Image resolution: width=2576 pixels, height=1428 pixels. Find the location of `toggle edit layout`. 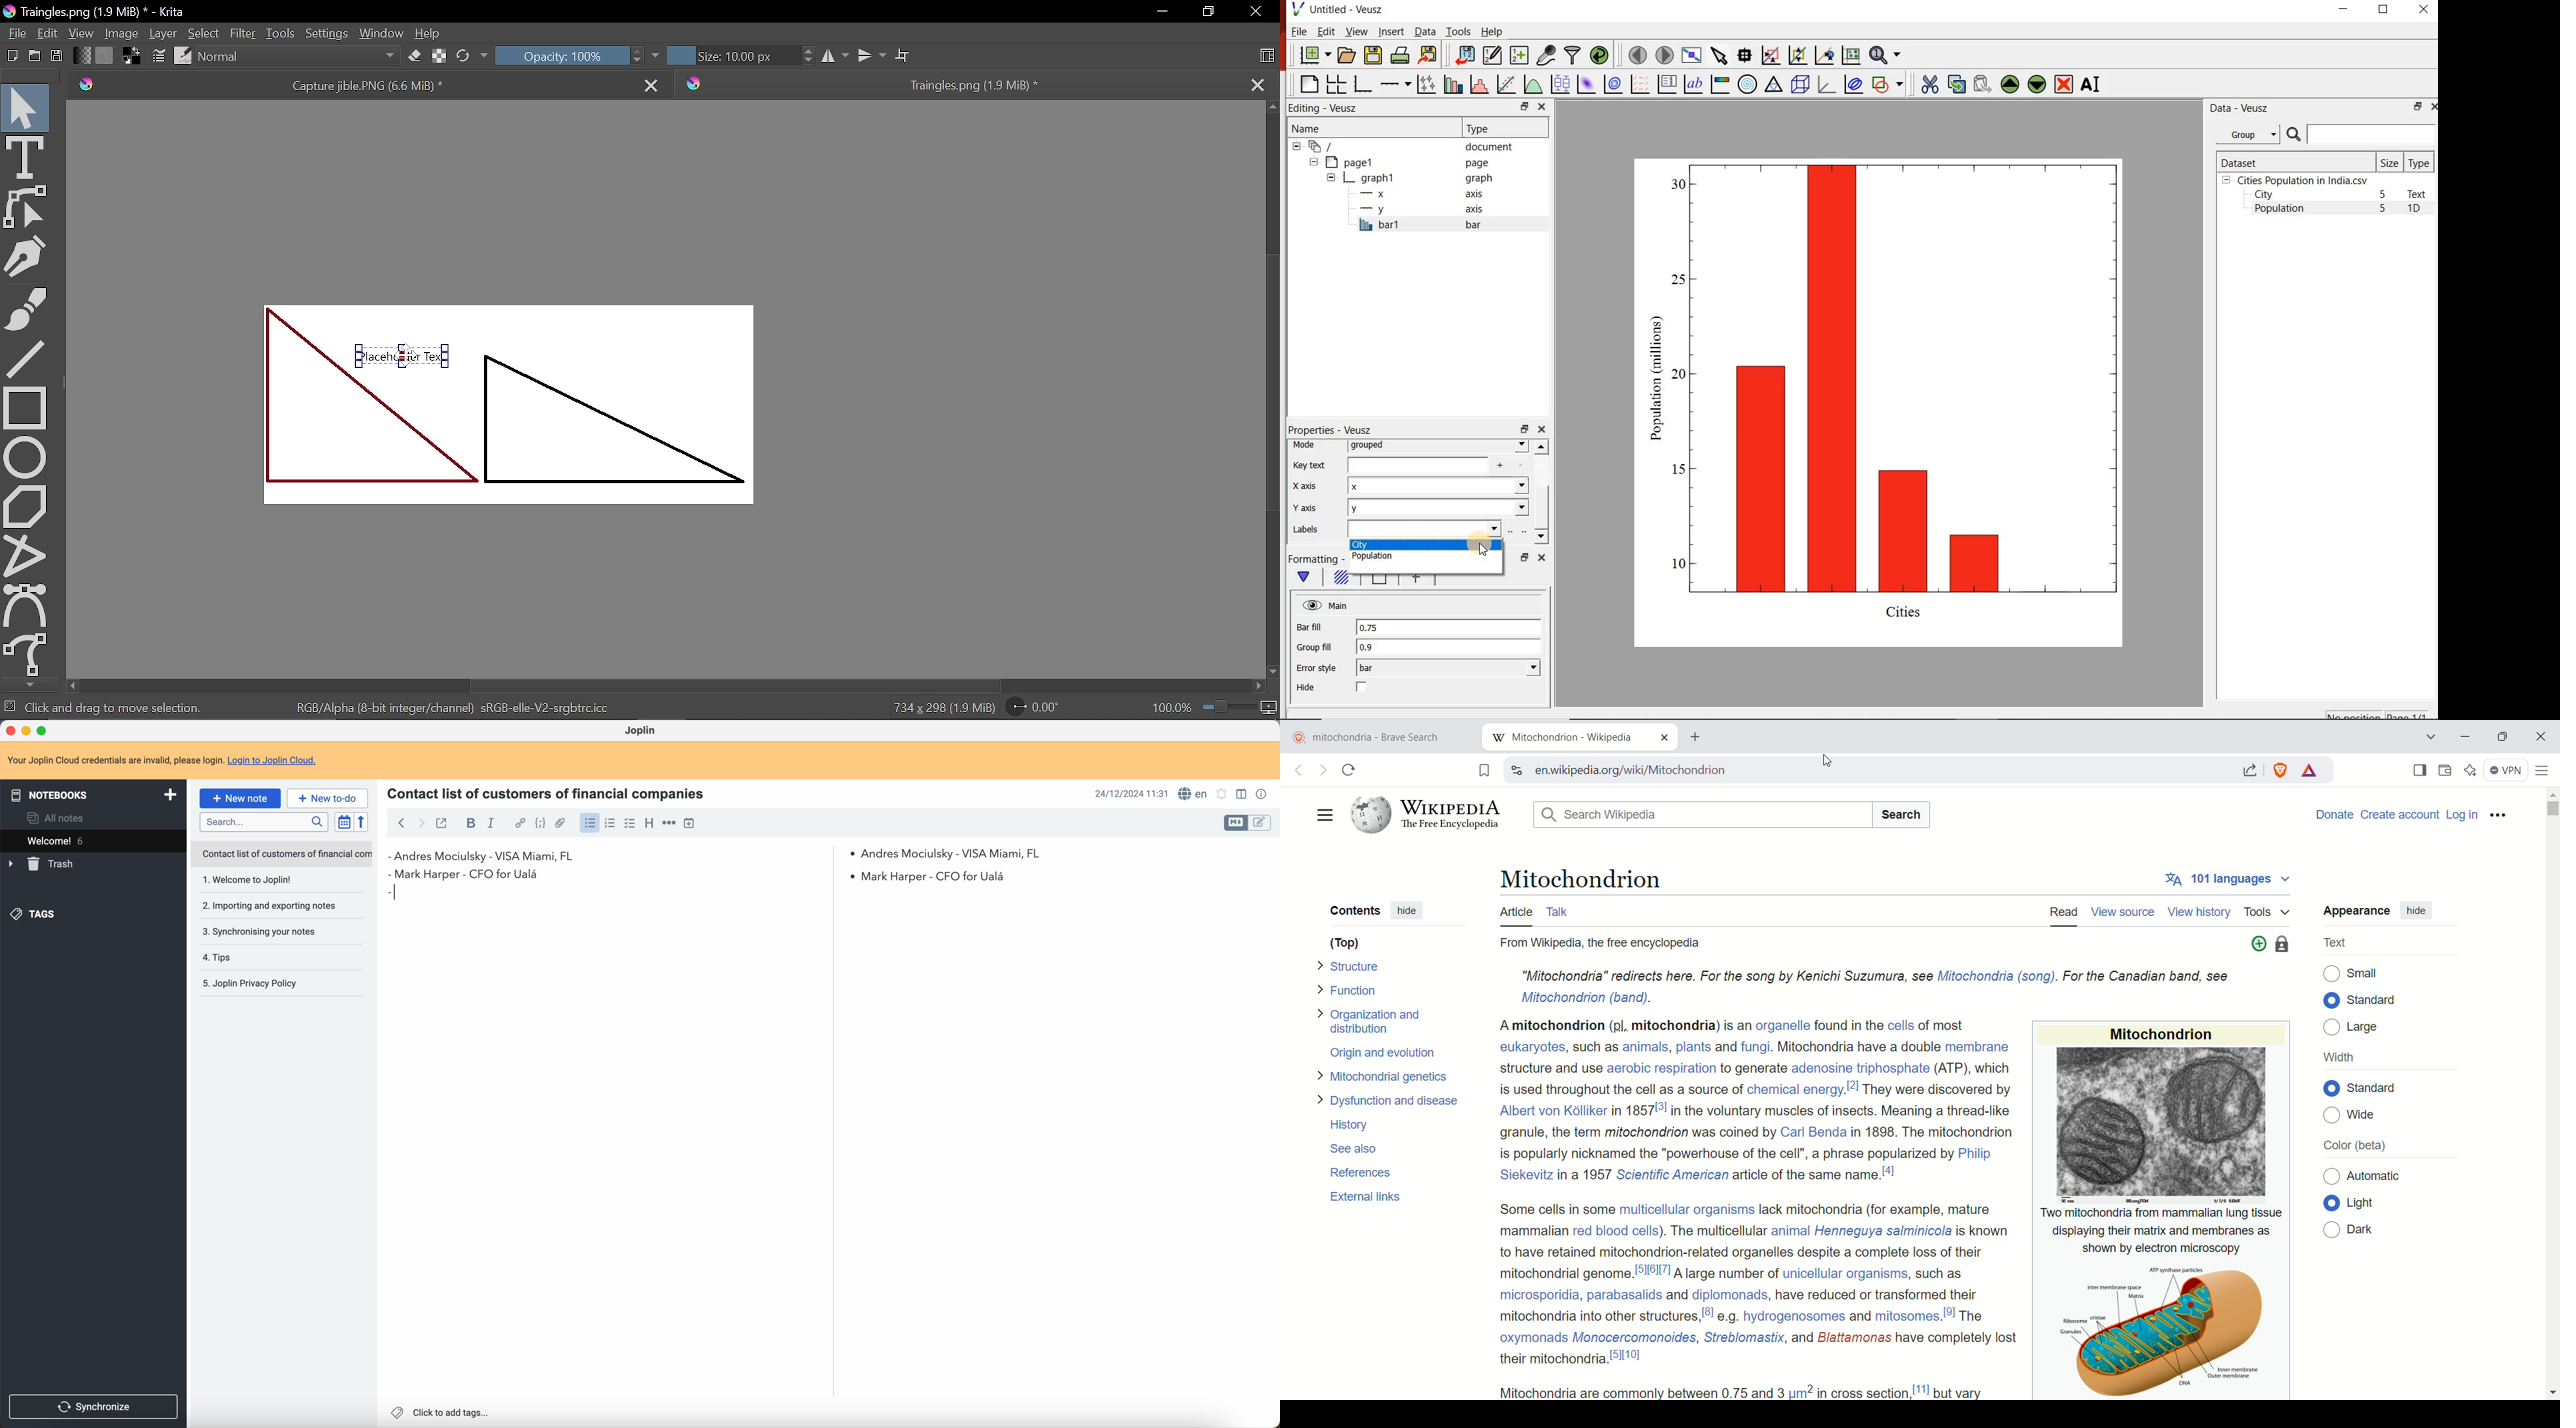

toggle edit layout is located at coordinates (1260, 823).